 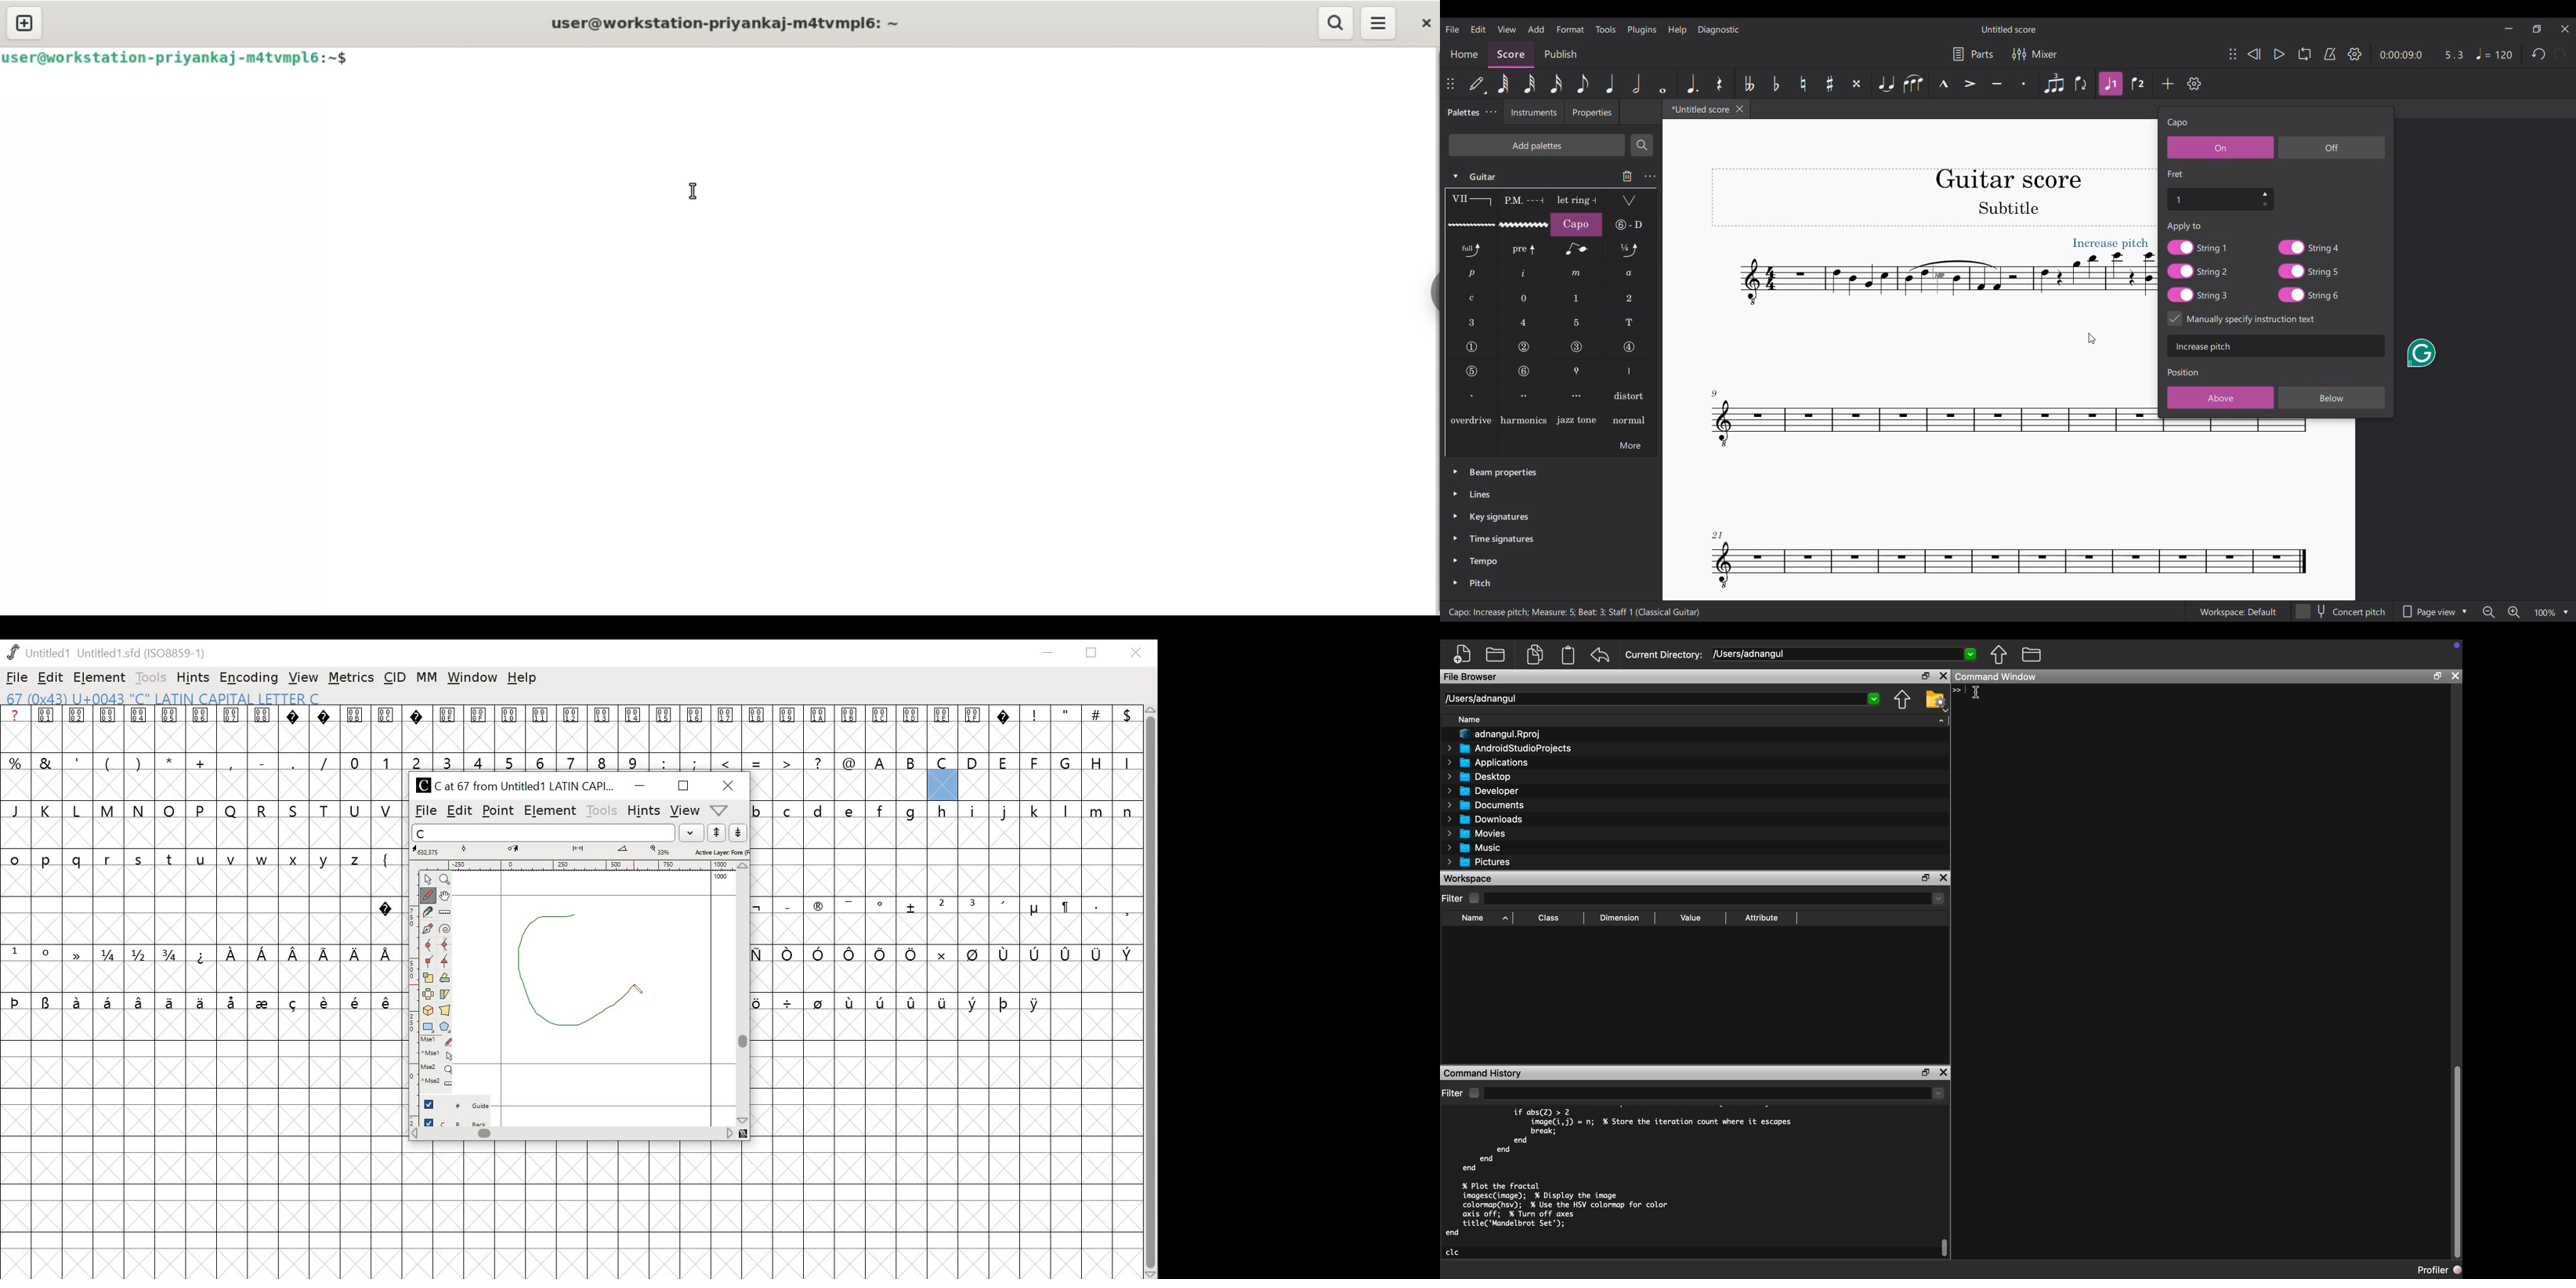 What do you see at coordinates (1844, 654) in the screenshot?
I see `/Users/adnangul ` at bounding box center [1844, 654].